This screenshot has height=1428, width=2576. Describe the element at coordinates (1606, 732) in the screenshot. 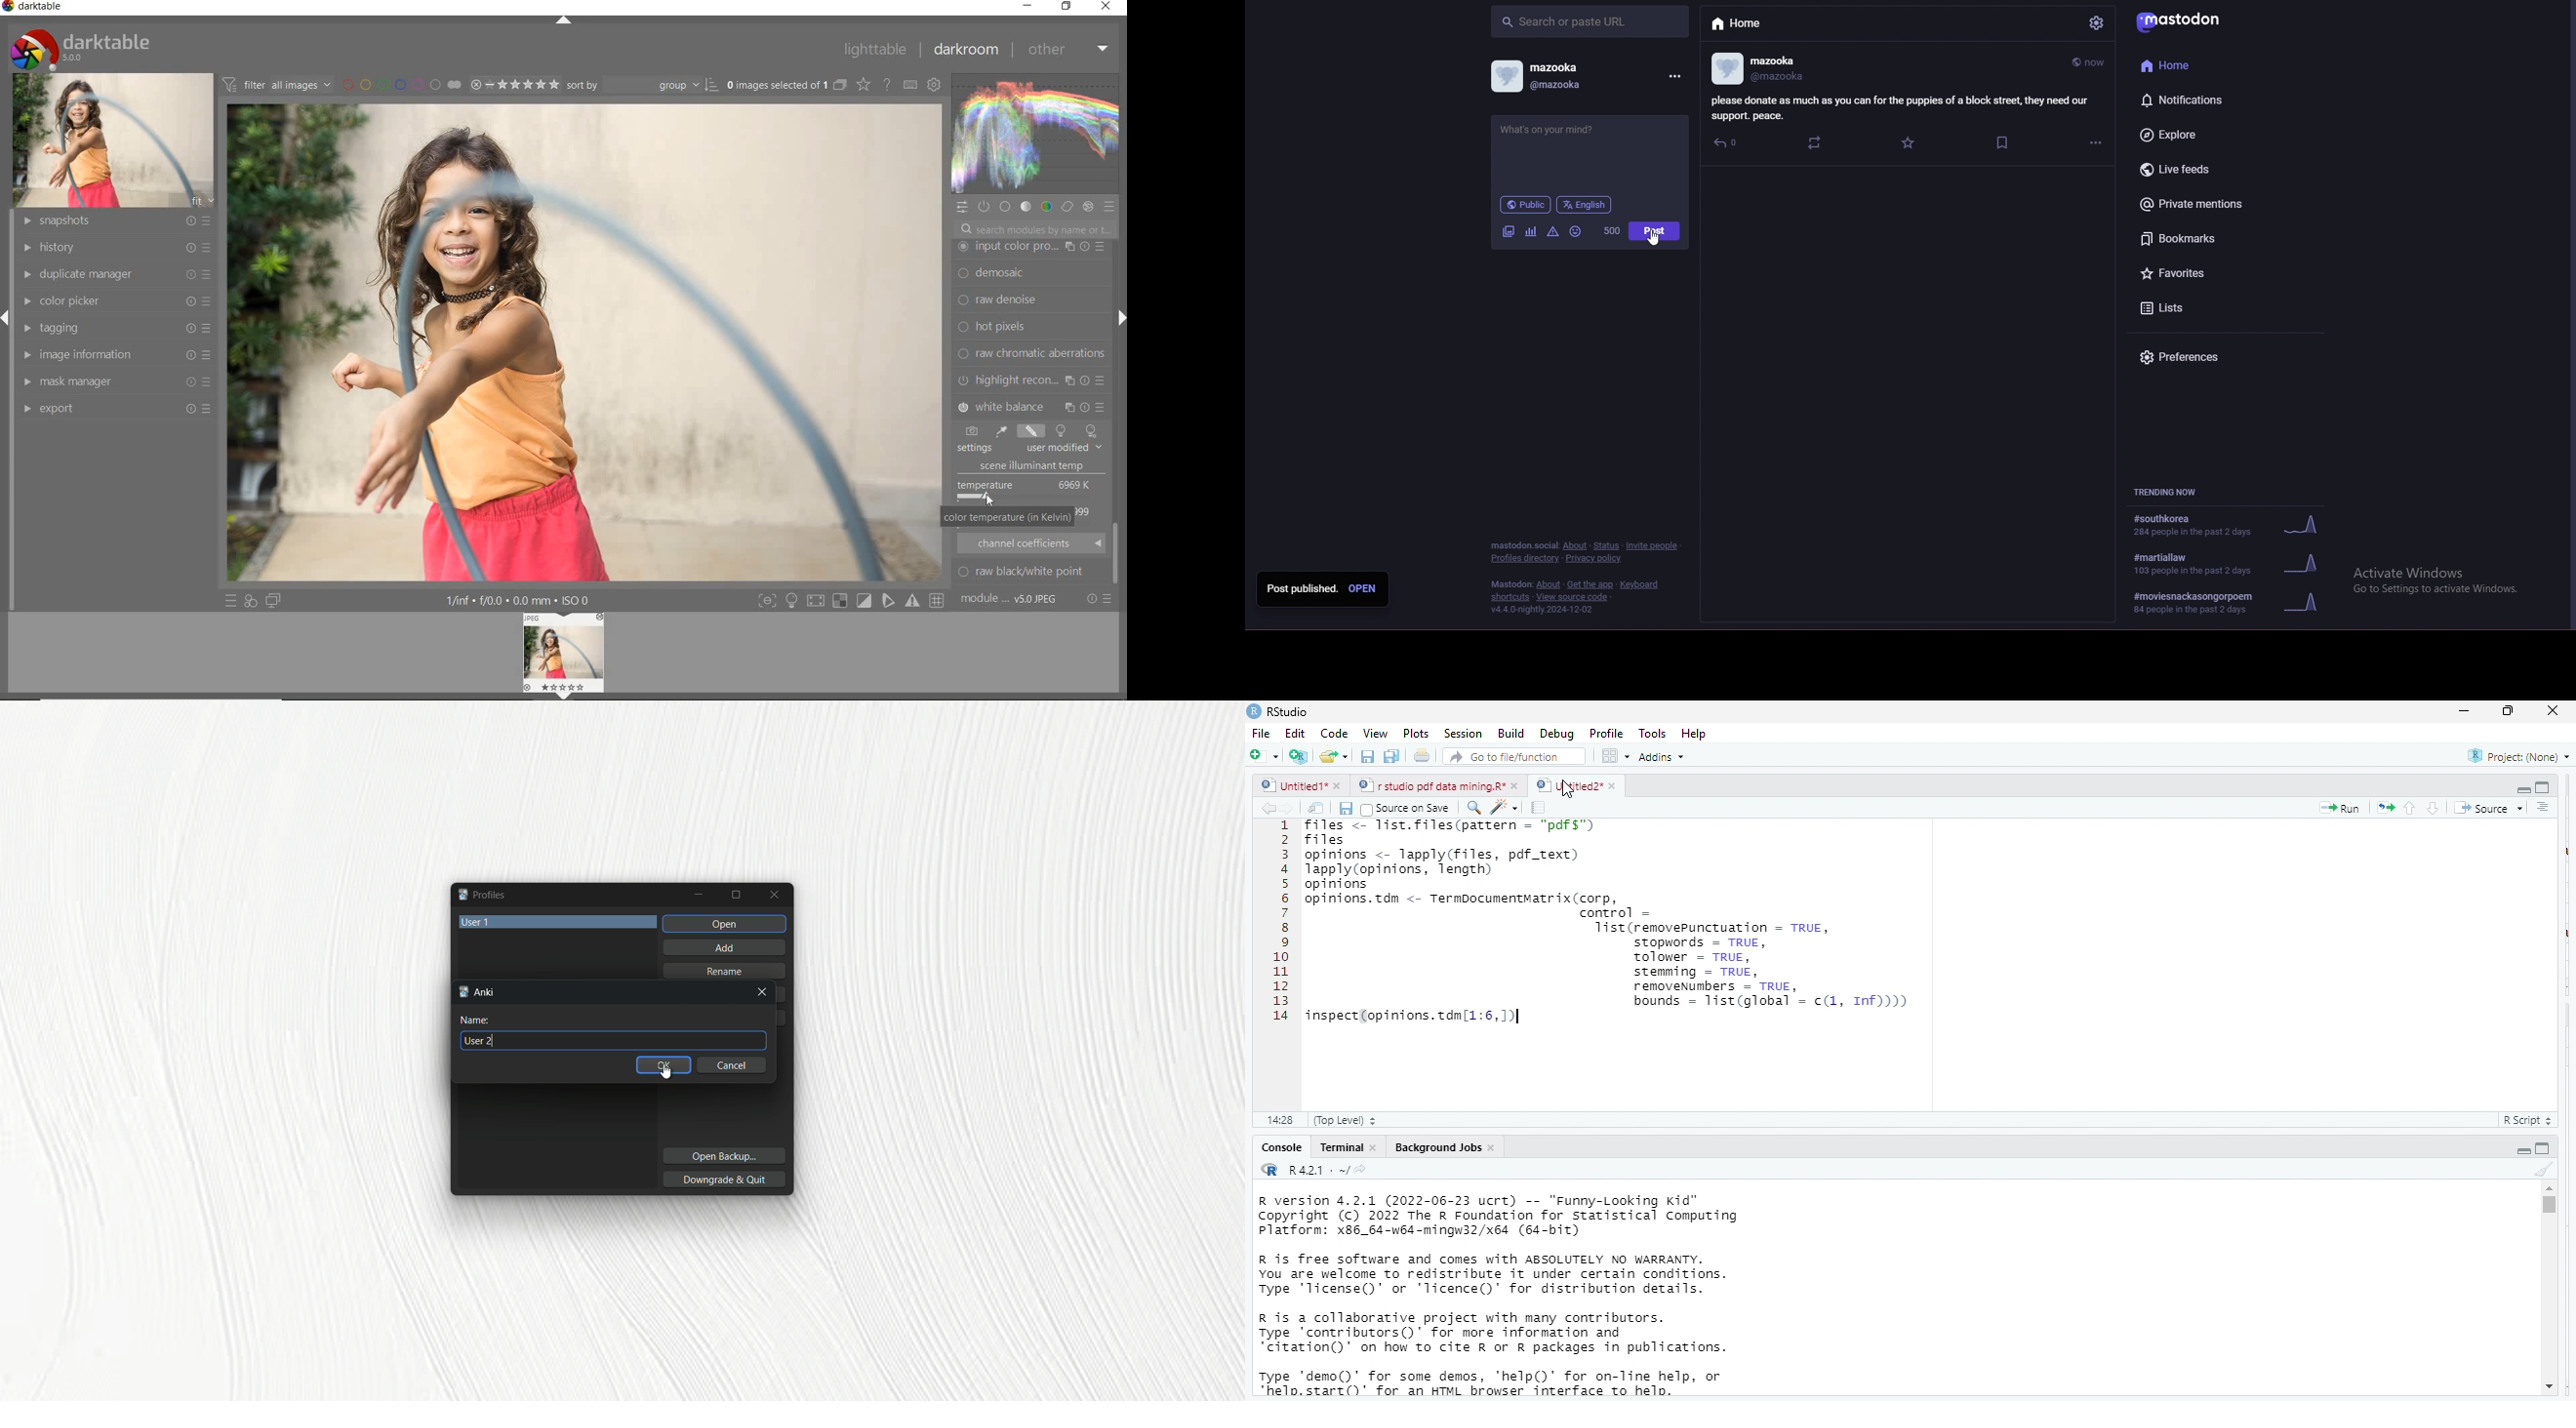

I see `profile` at that location.